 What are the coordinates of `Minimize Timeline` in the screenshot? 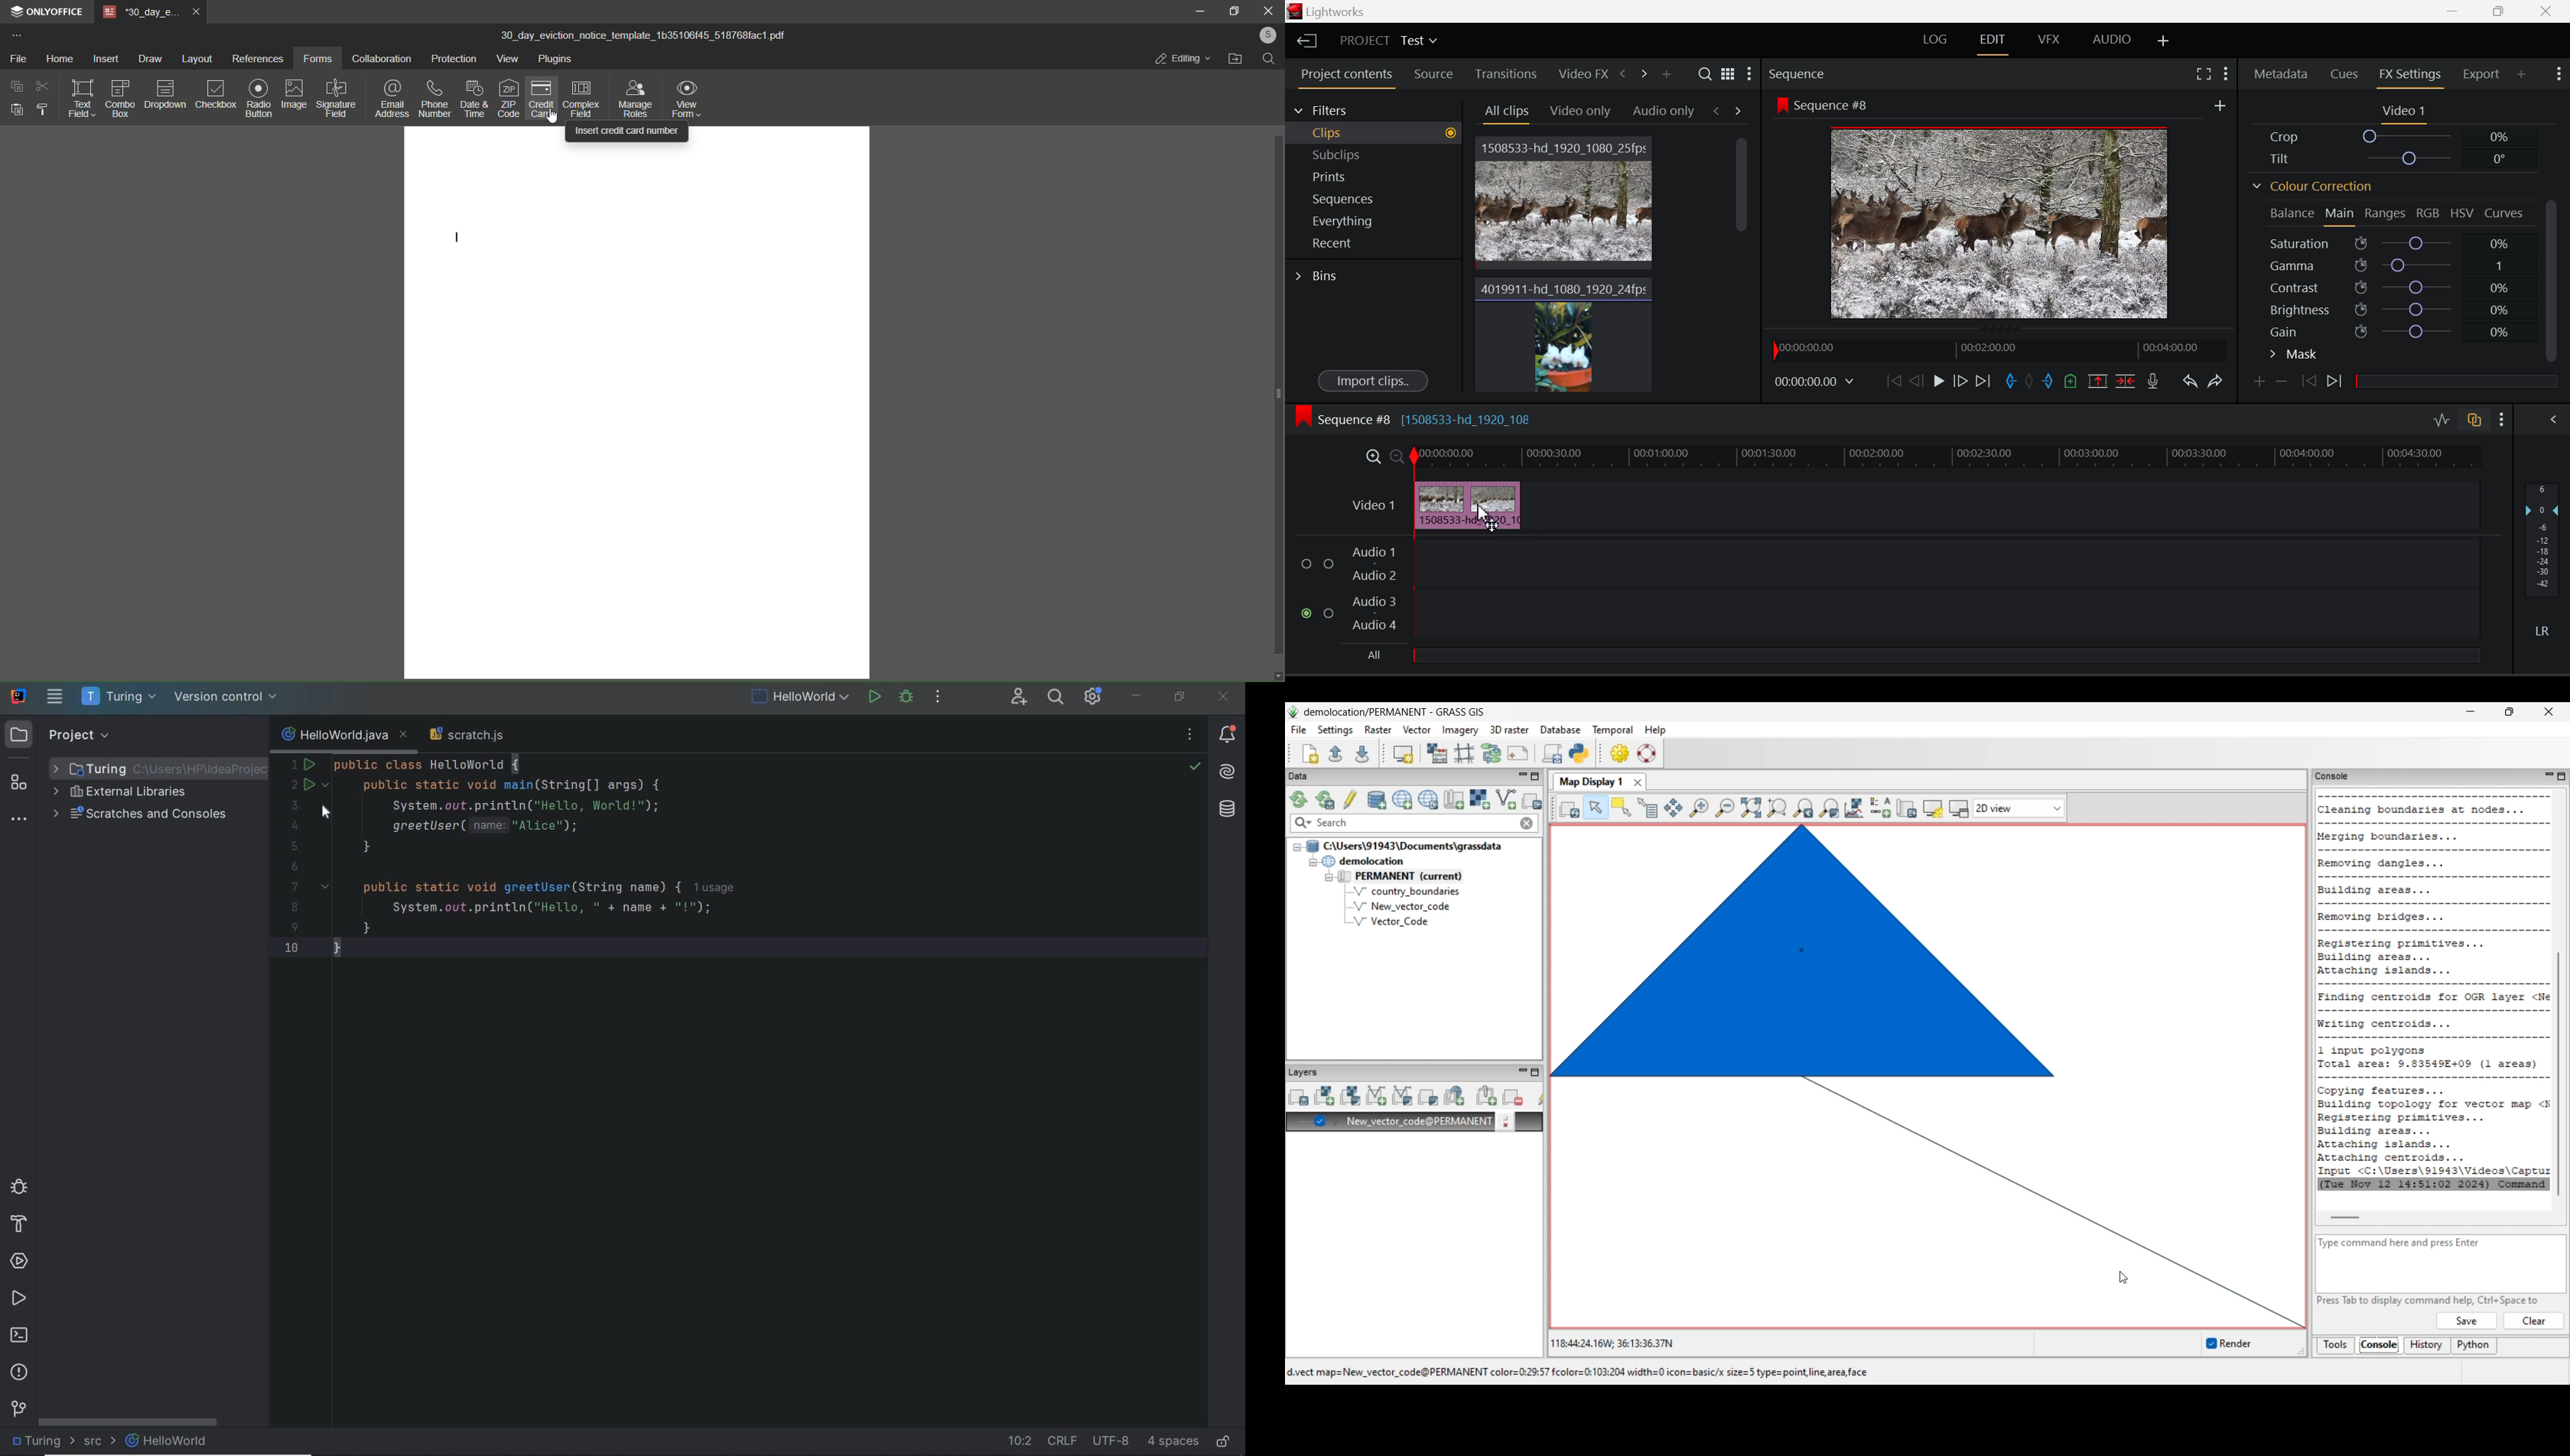 It's located at (1396, 456).